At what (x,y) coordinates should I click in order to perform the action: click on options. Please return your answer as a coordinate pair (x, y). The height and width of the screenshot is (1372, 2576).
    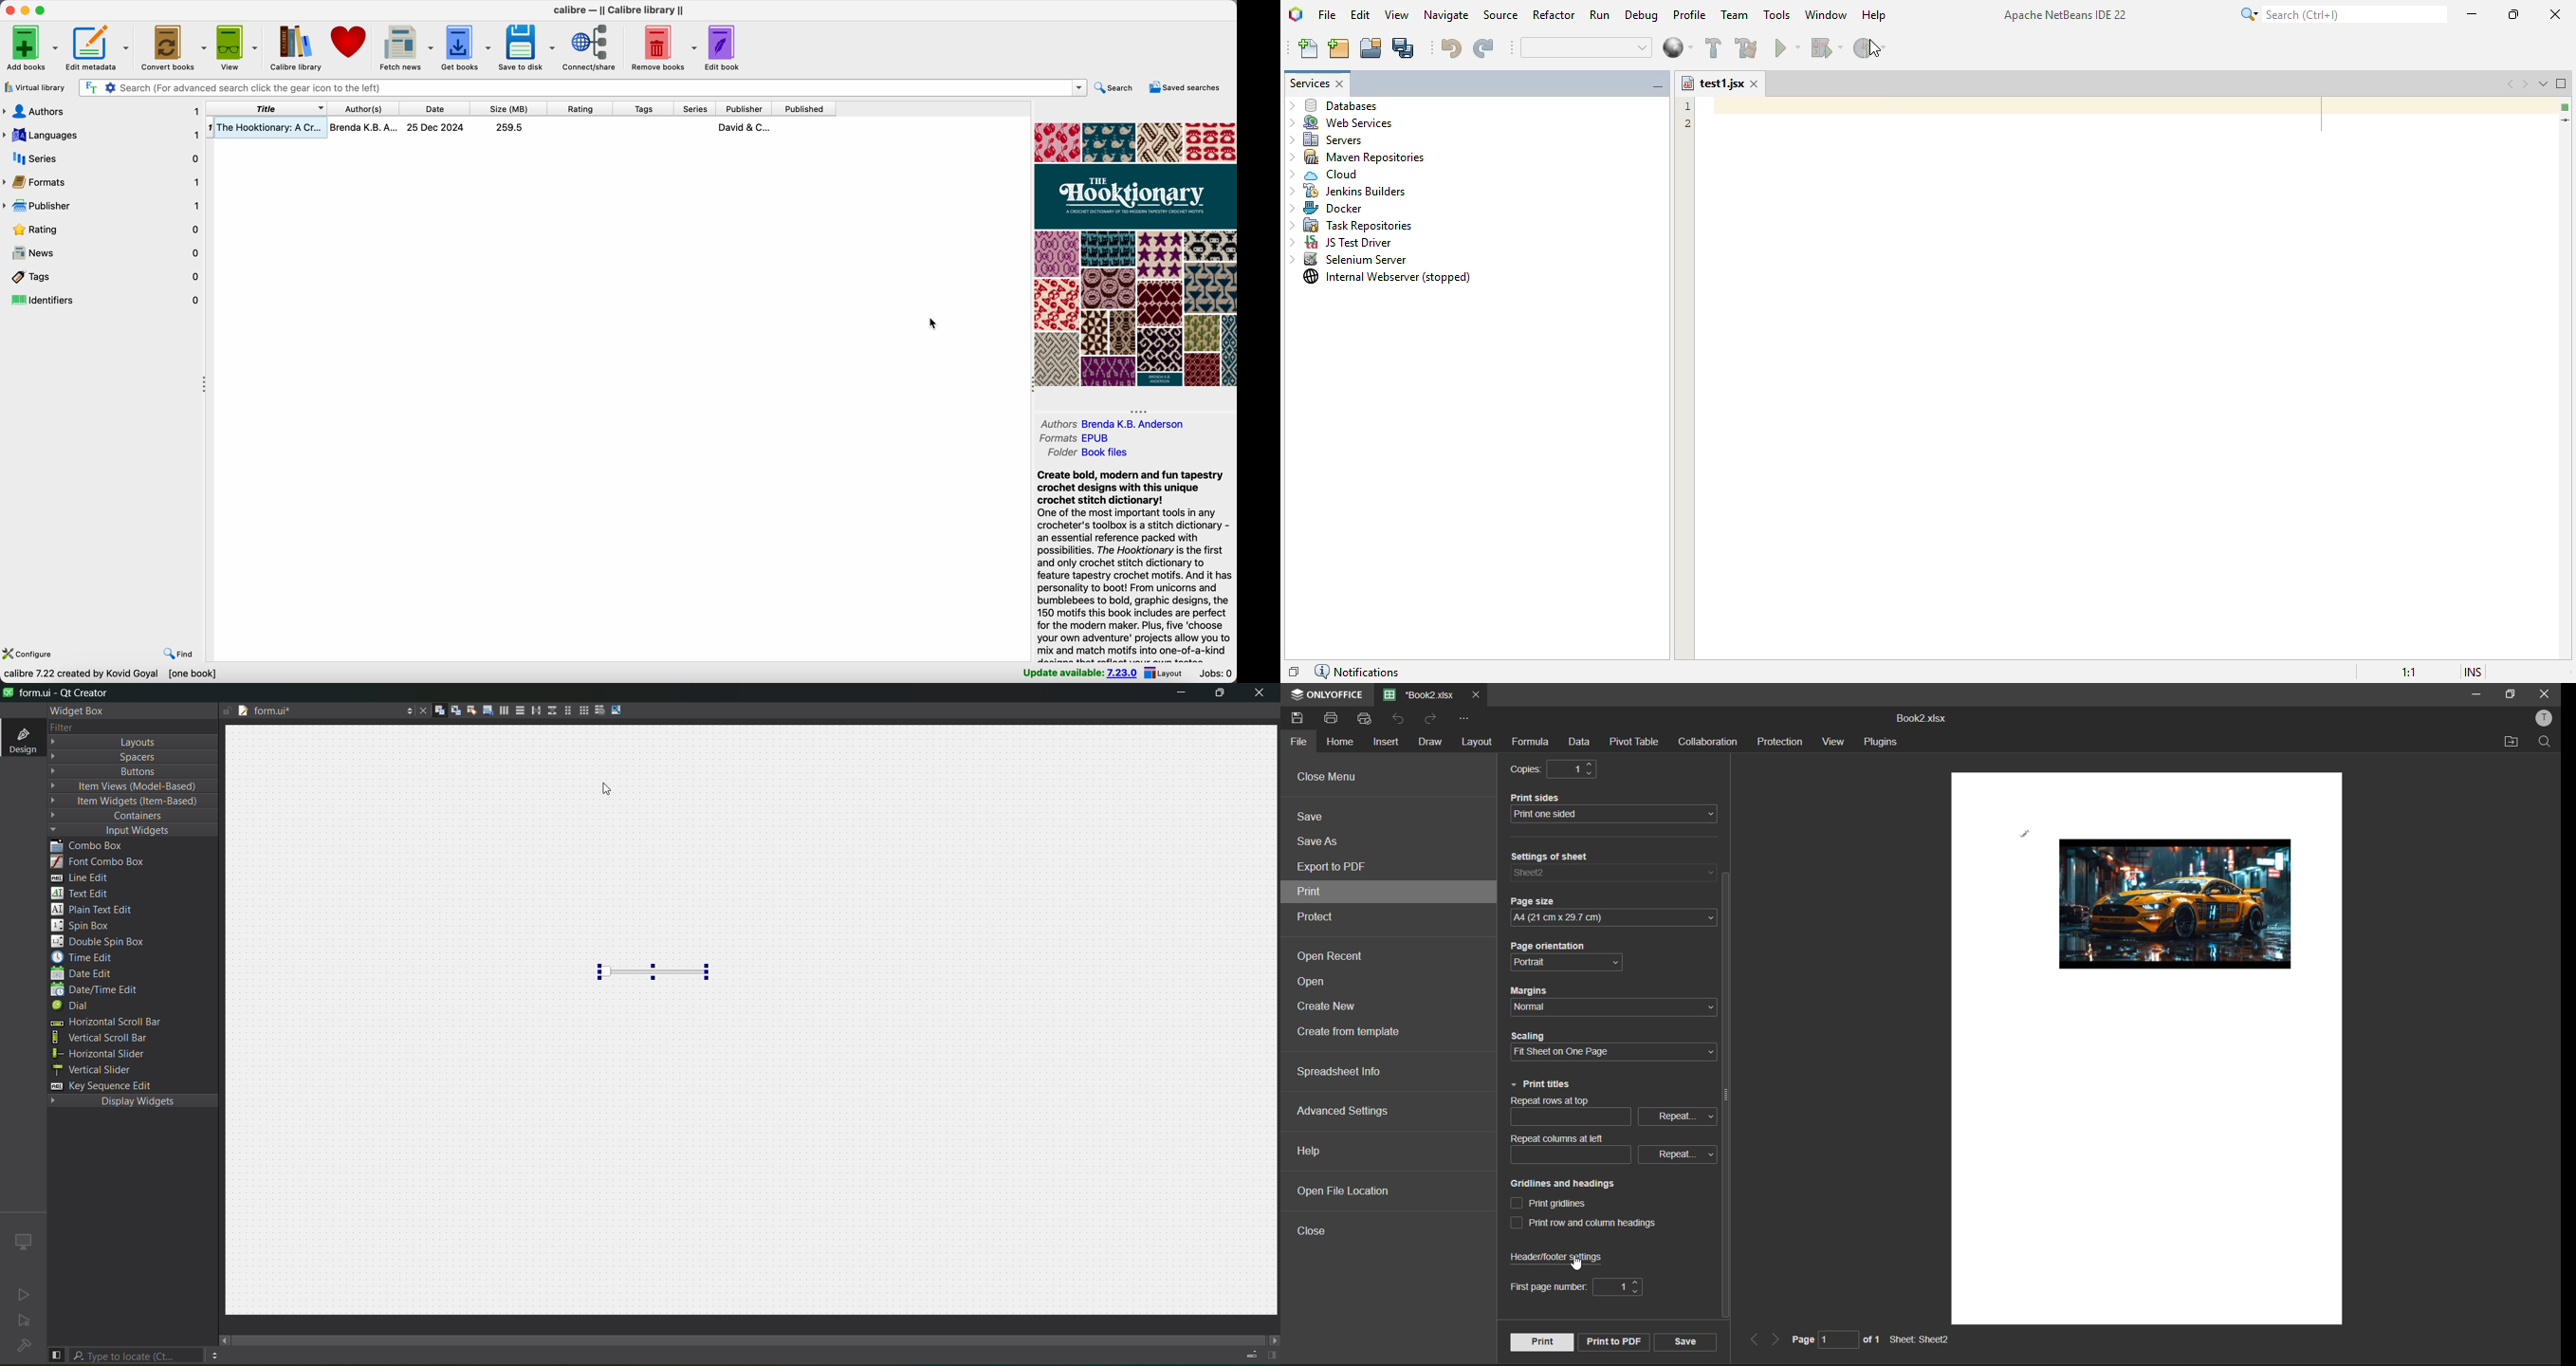
    Looking at the image, I should click on (405, 712).